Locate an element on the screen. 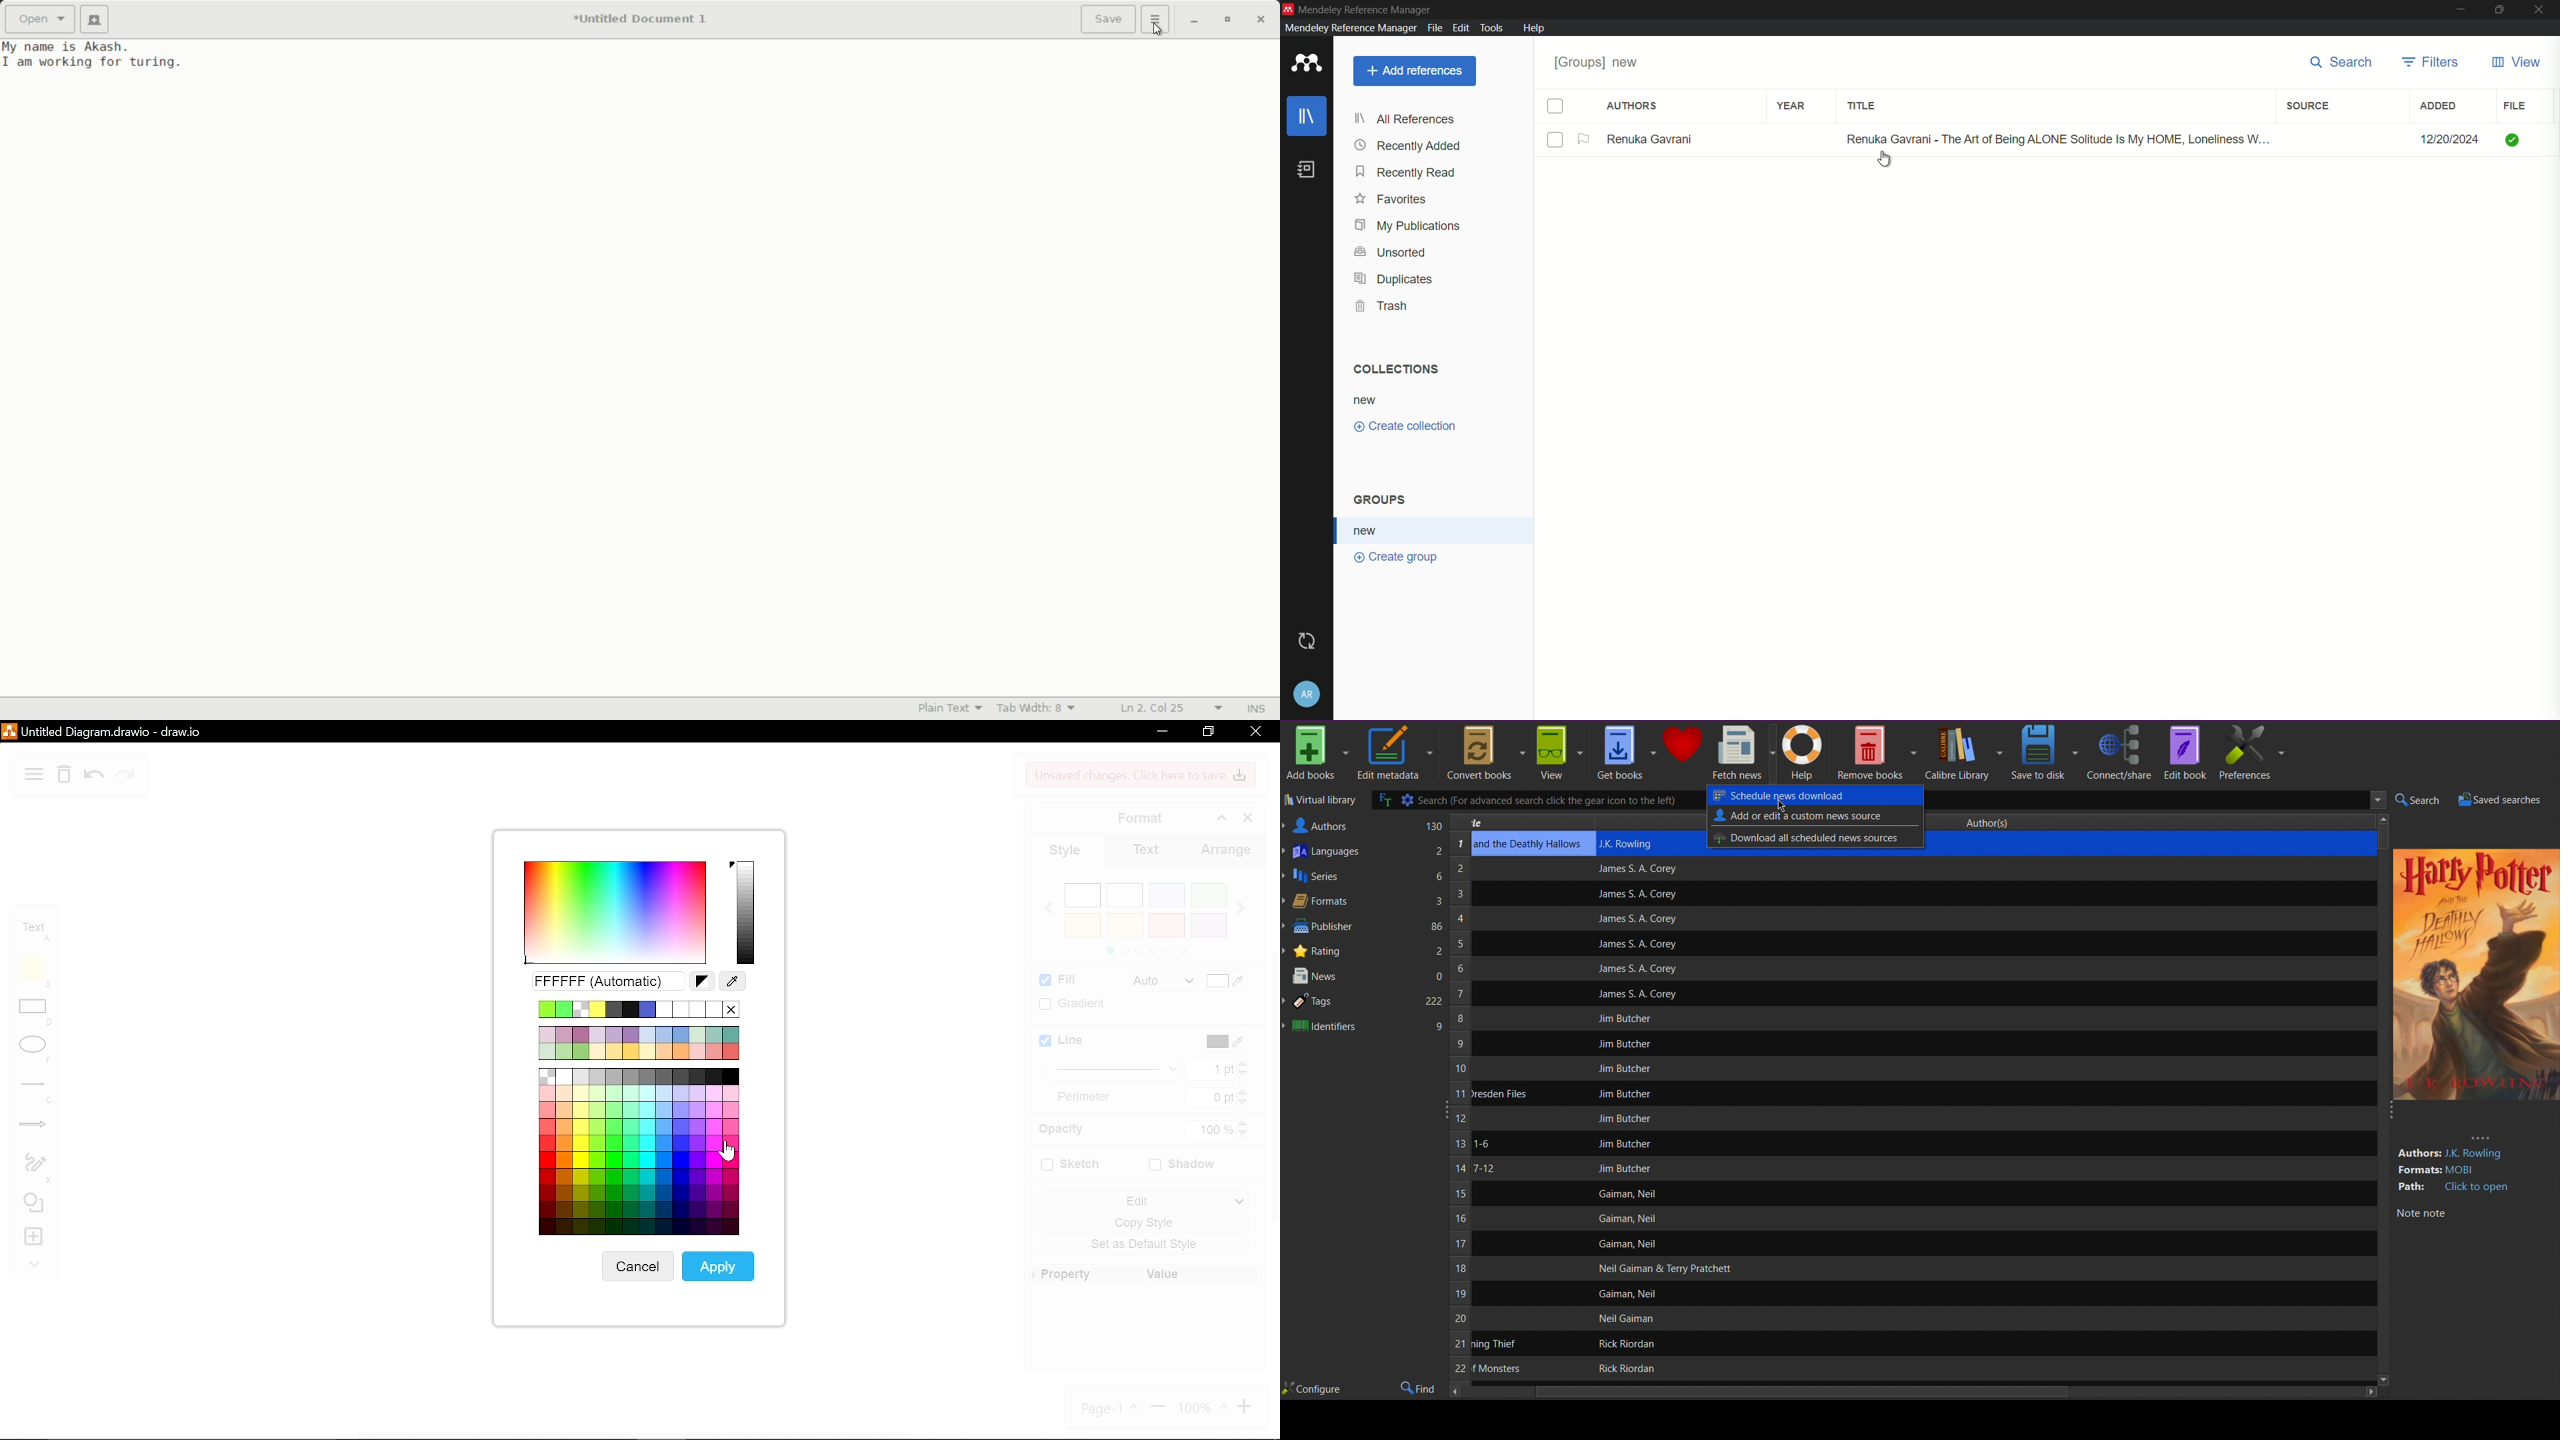 The image size is (2576, 1456). Get books is located at coordinates (1626, 753).